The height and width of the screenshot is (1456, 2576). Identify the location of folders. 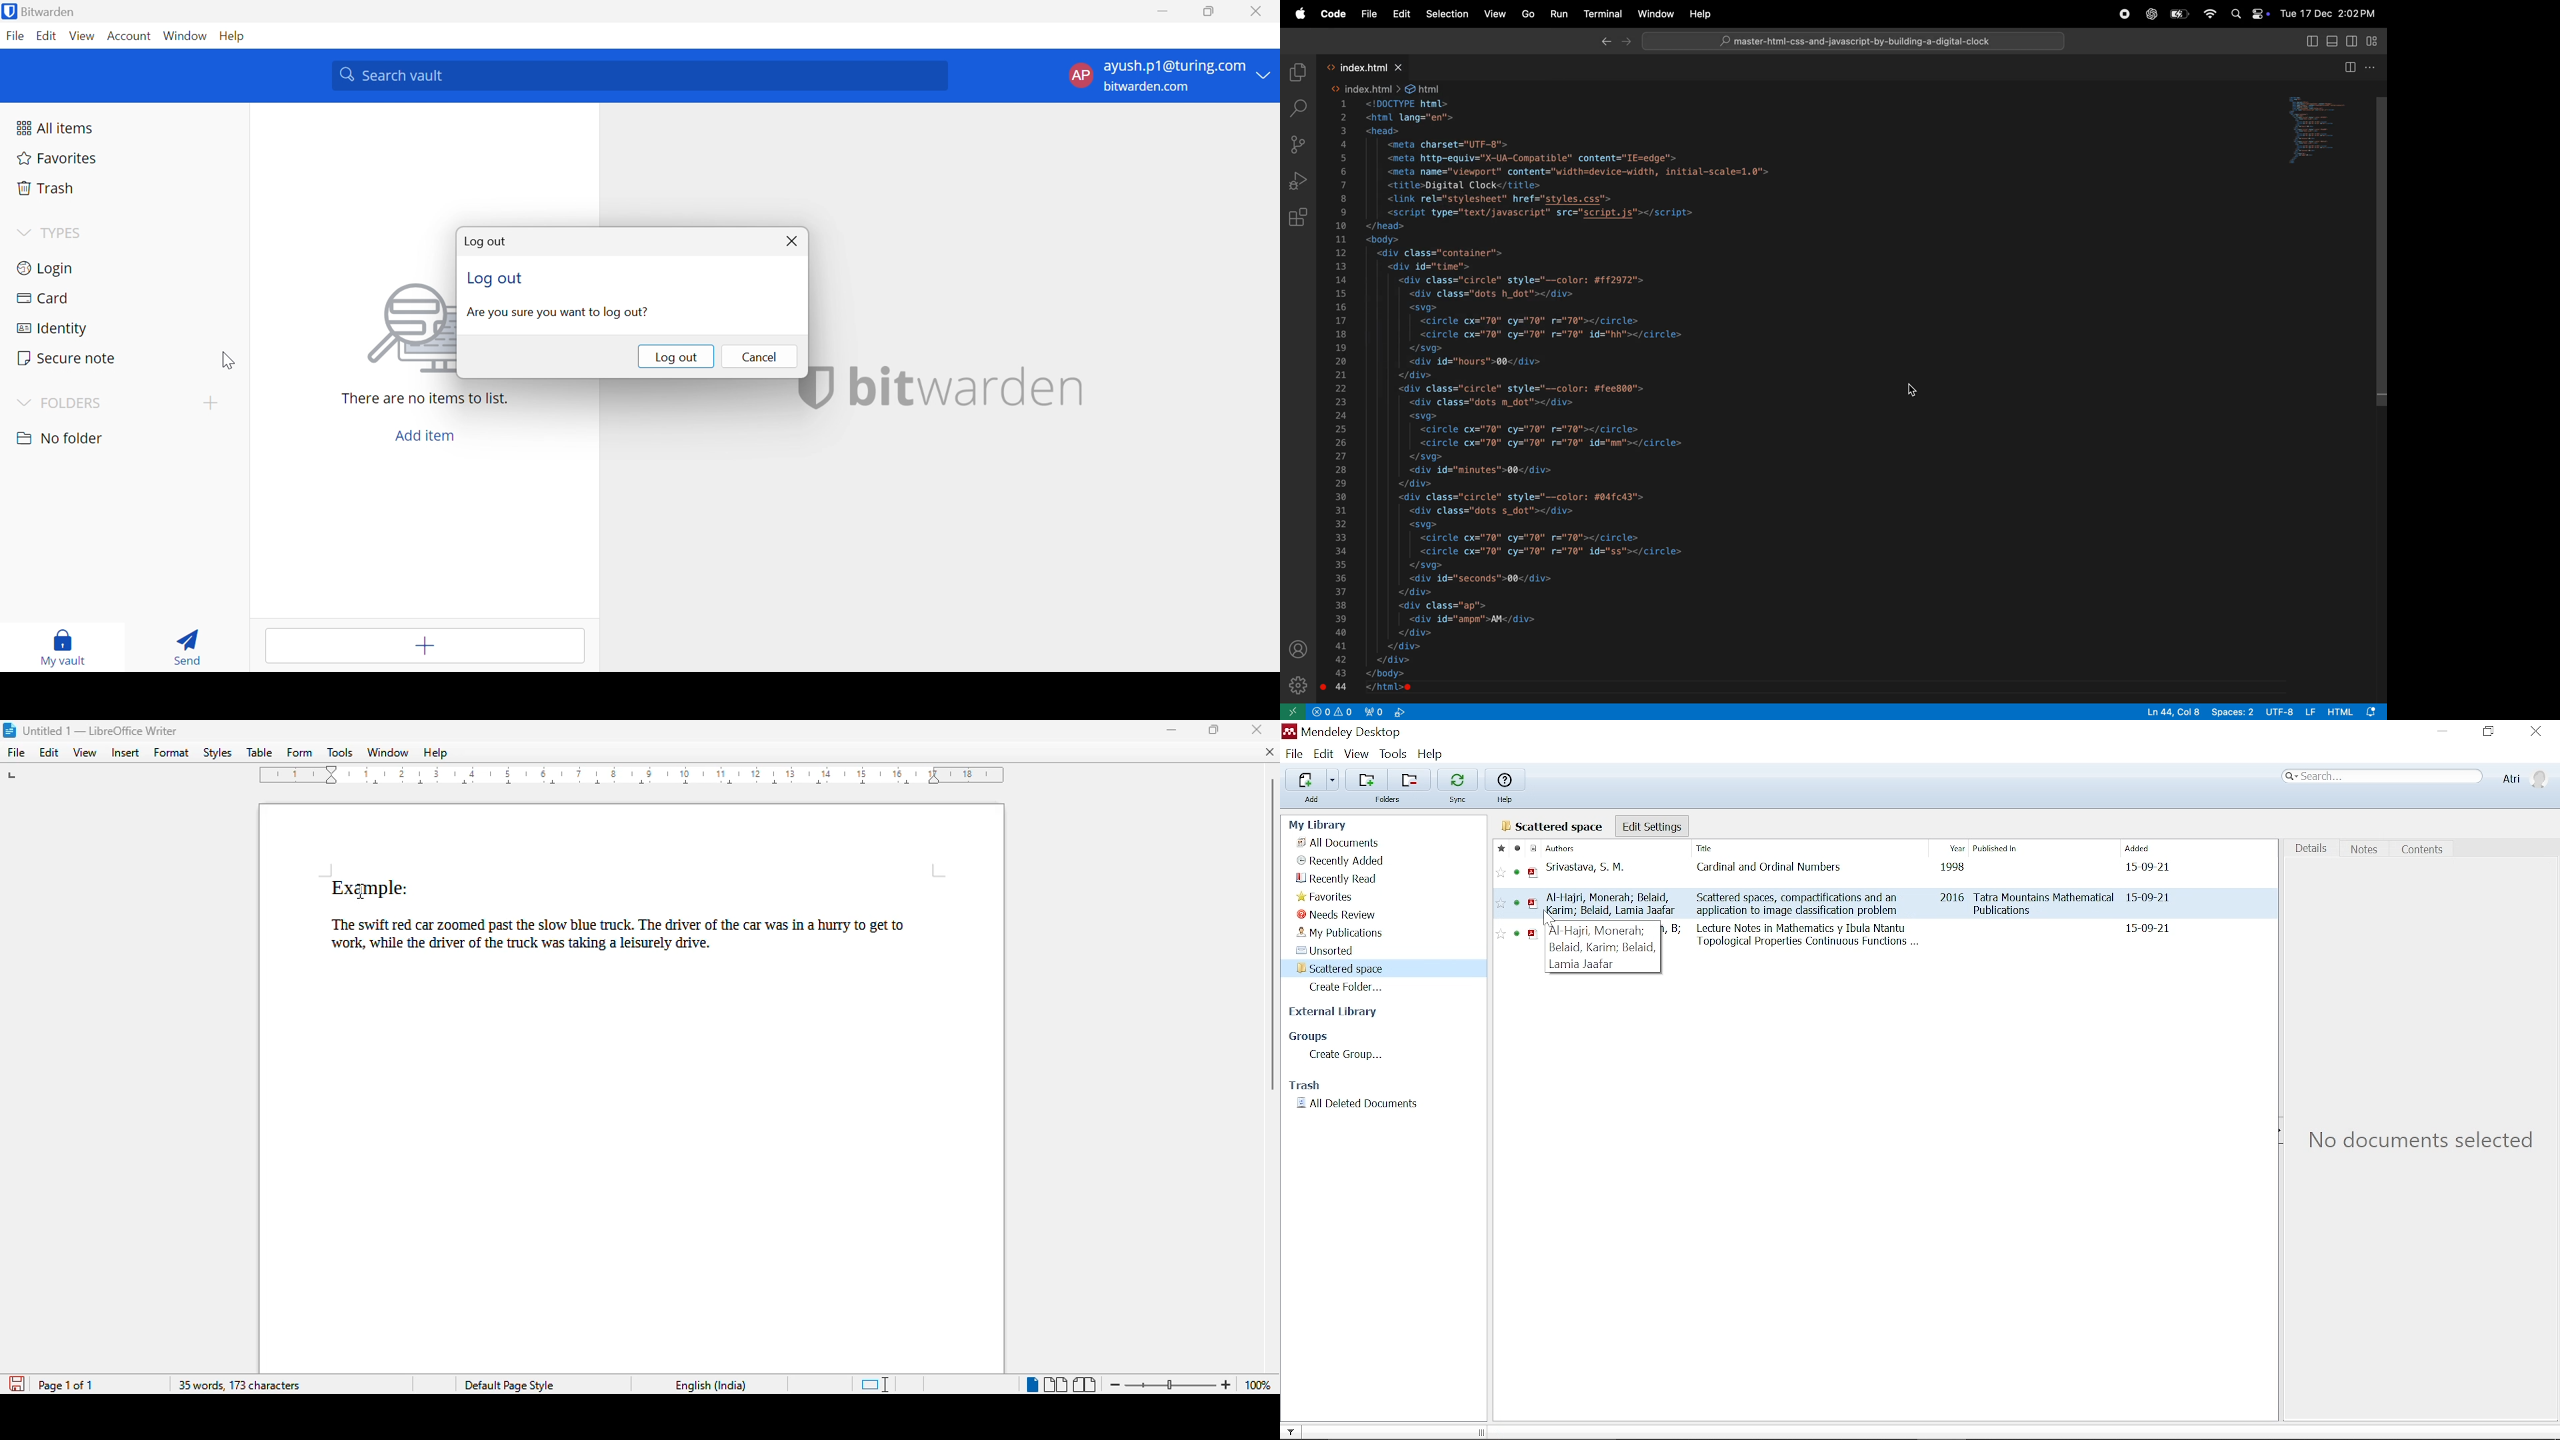
(1392, 801).